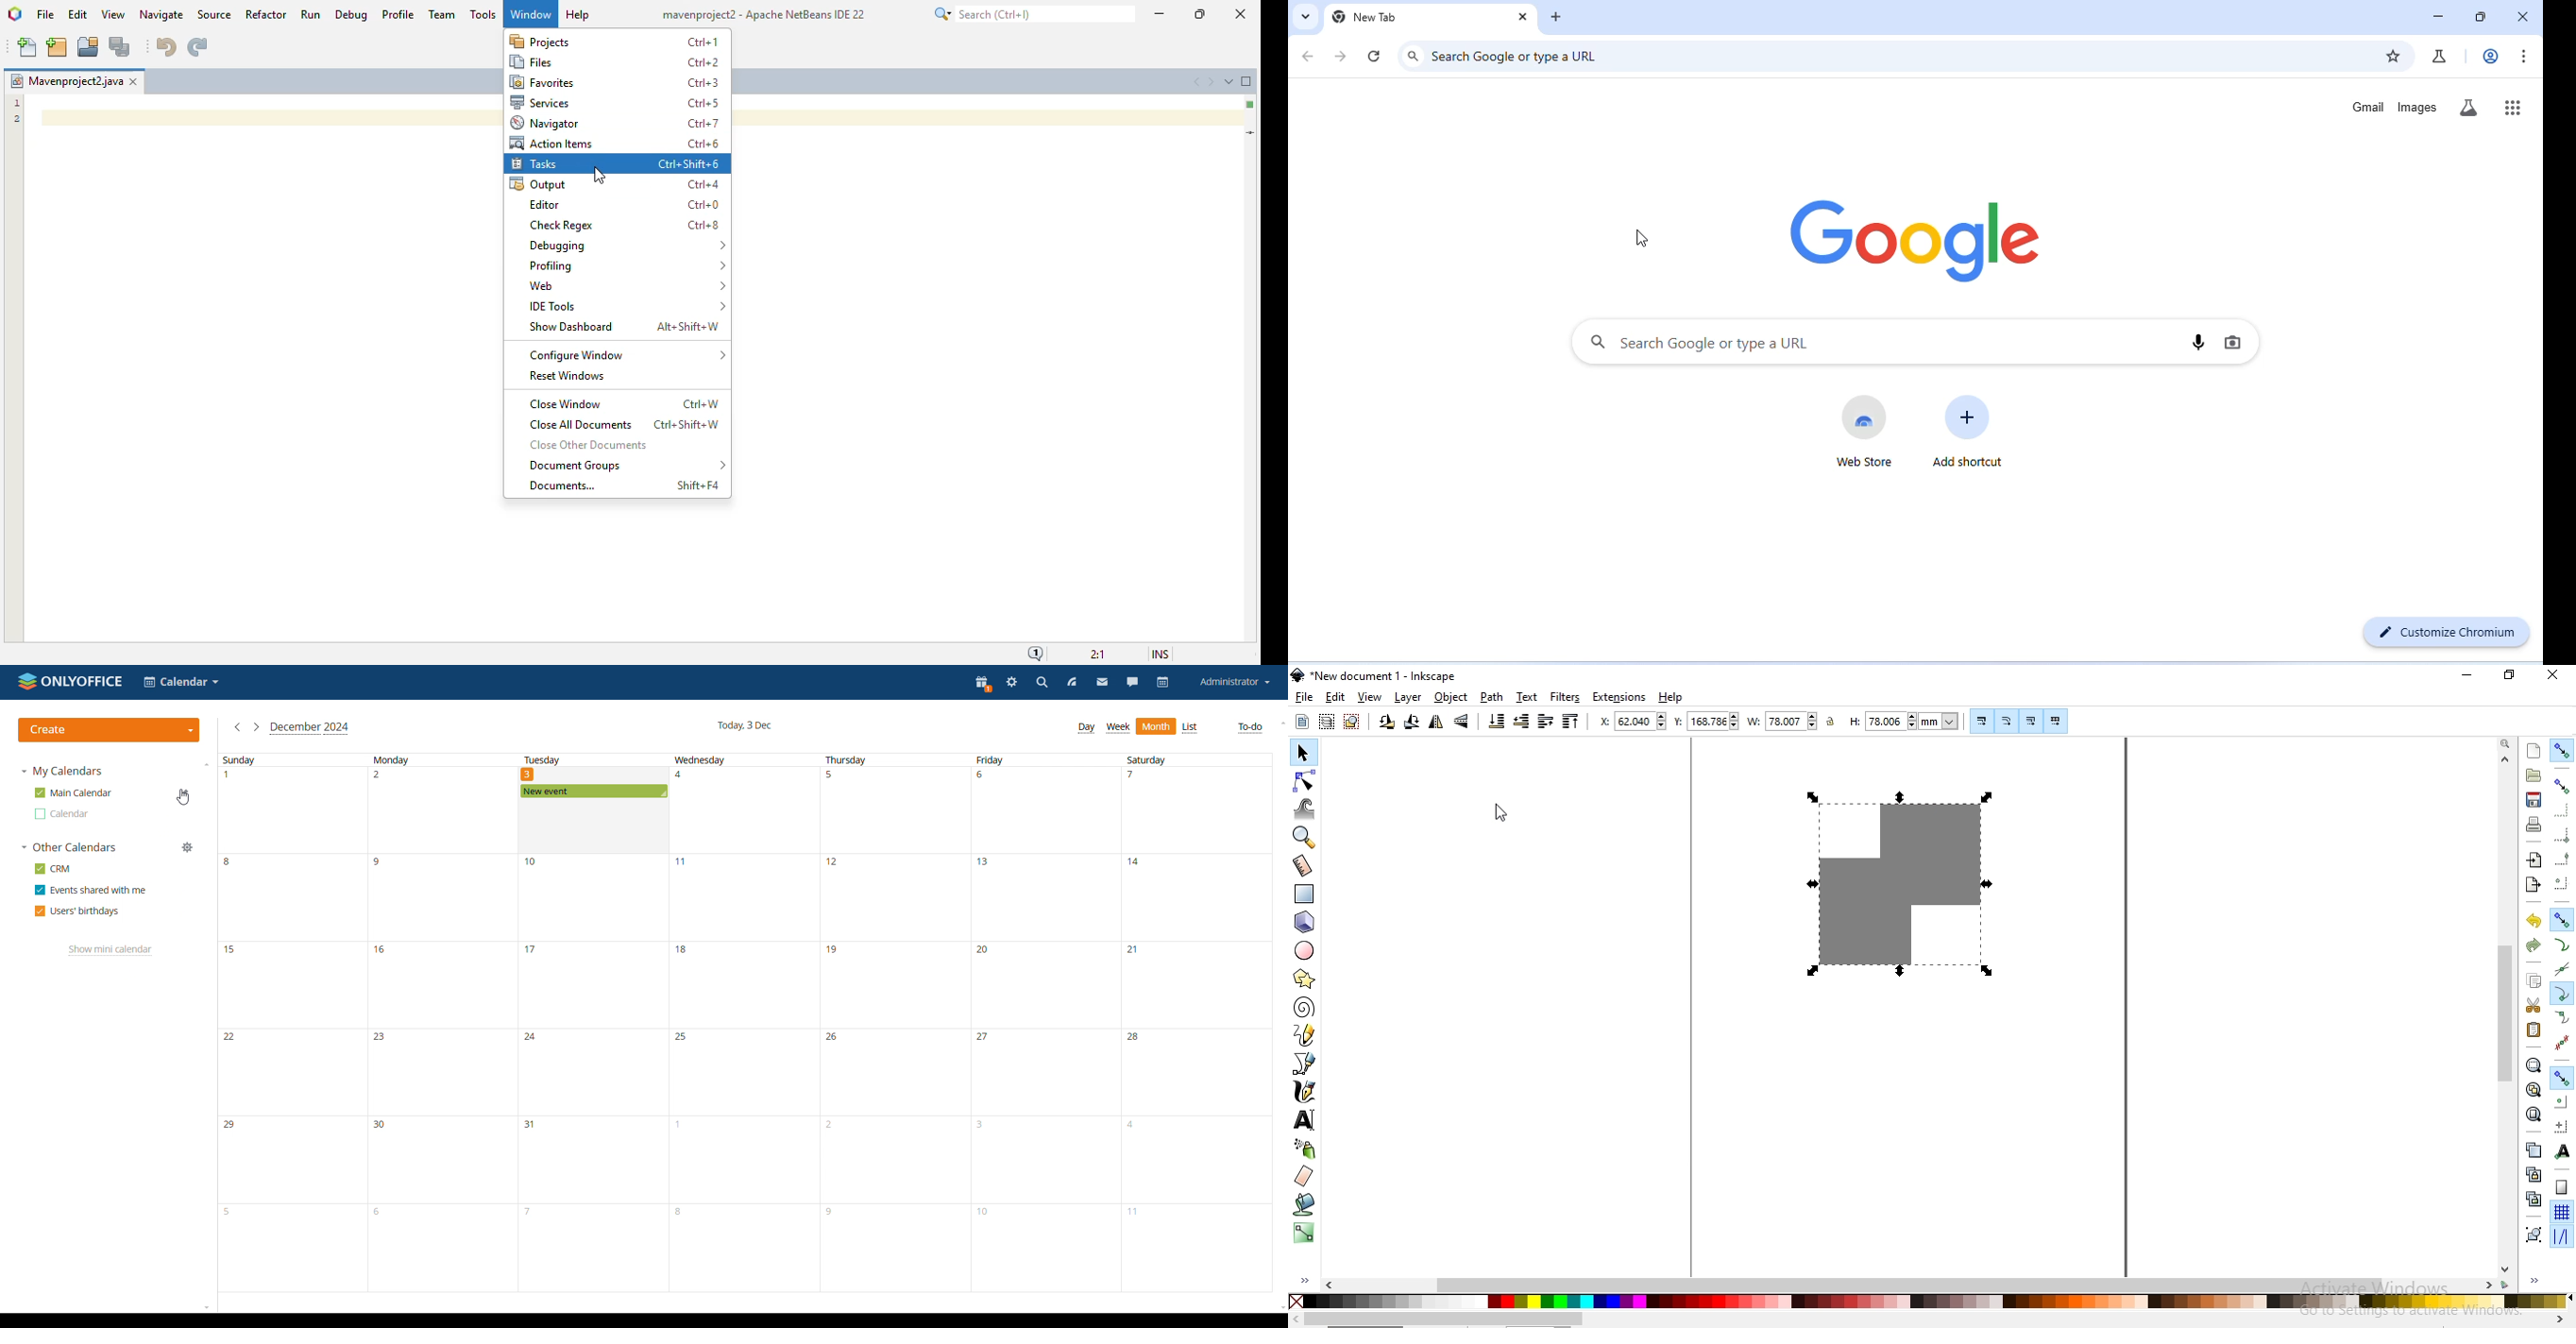 This screenshot has height=1344, width=2576. I want to click on date, so click(1047, 810).